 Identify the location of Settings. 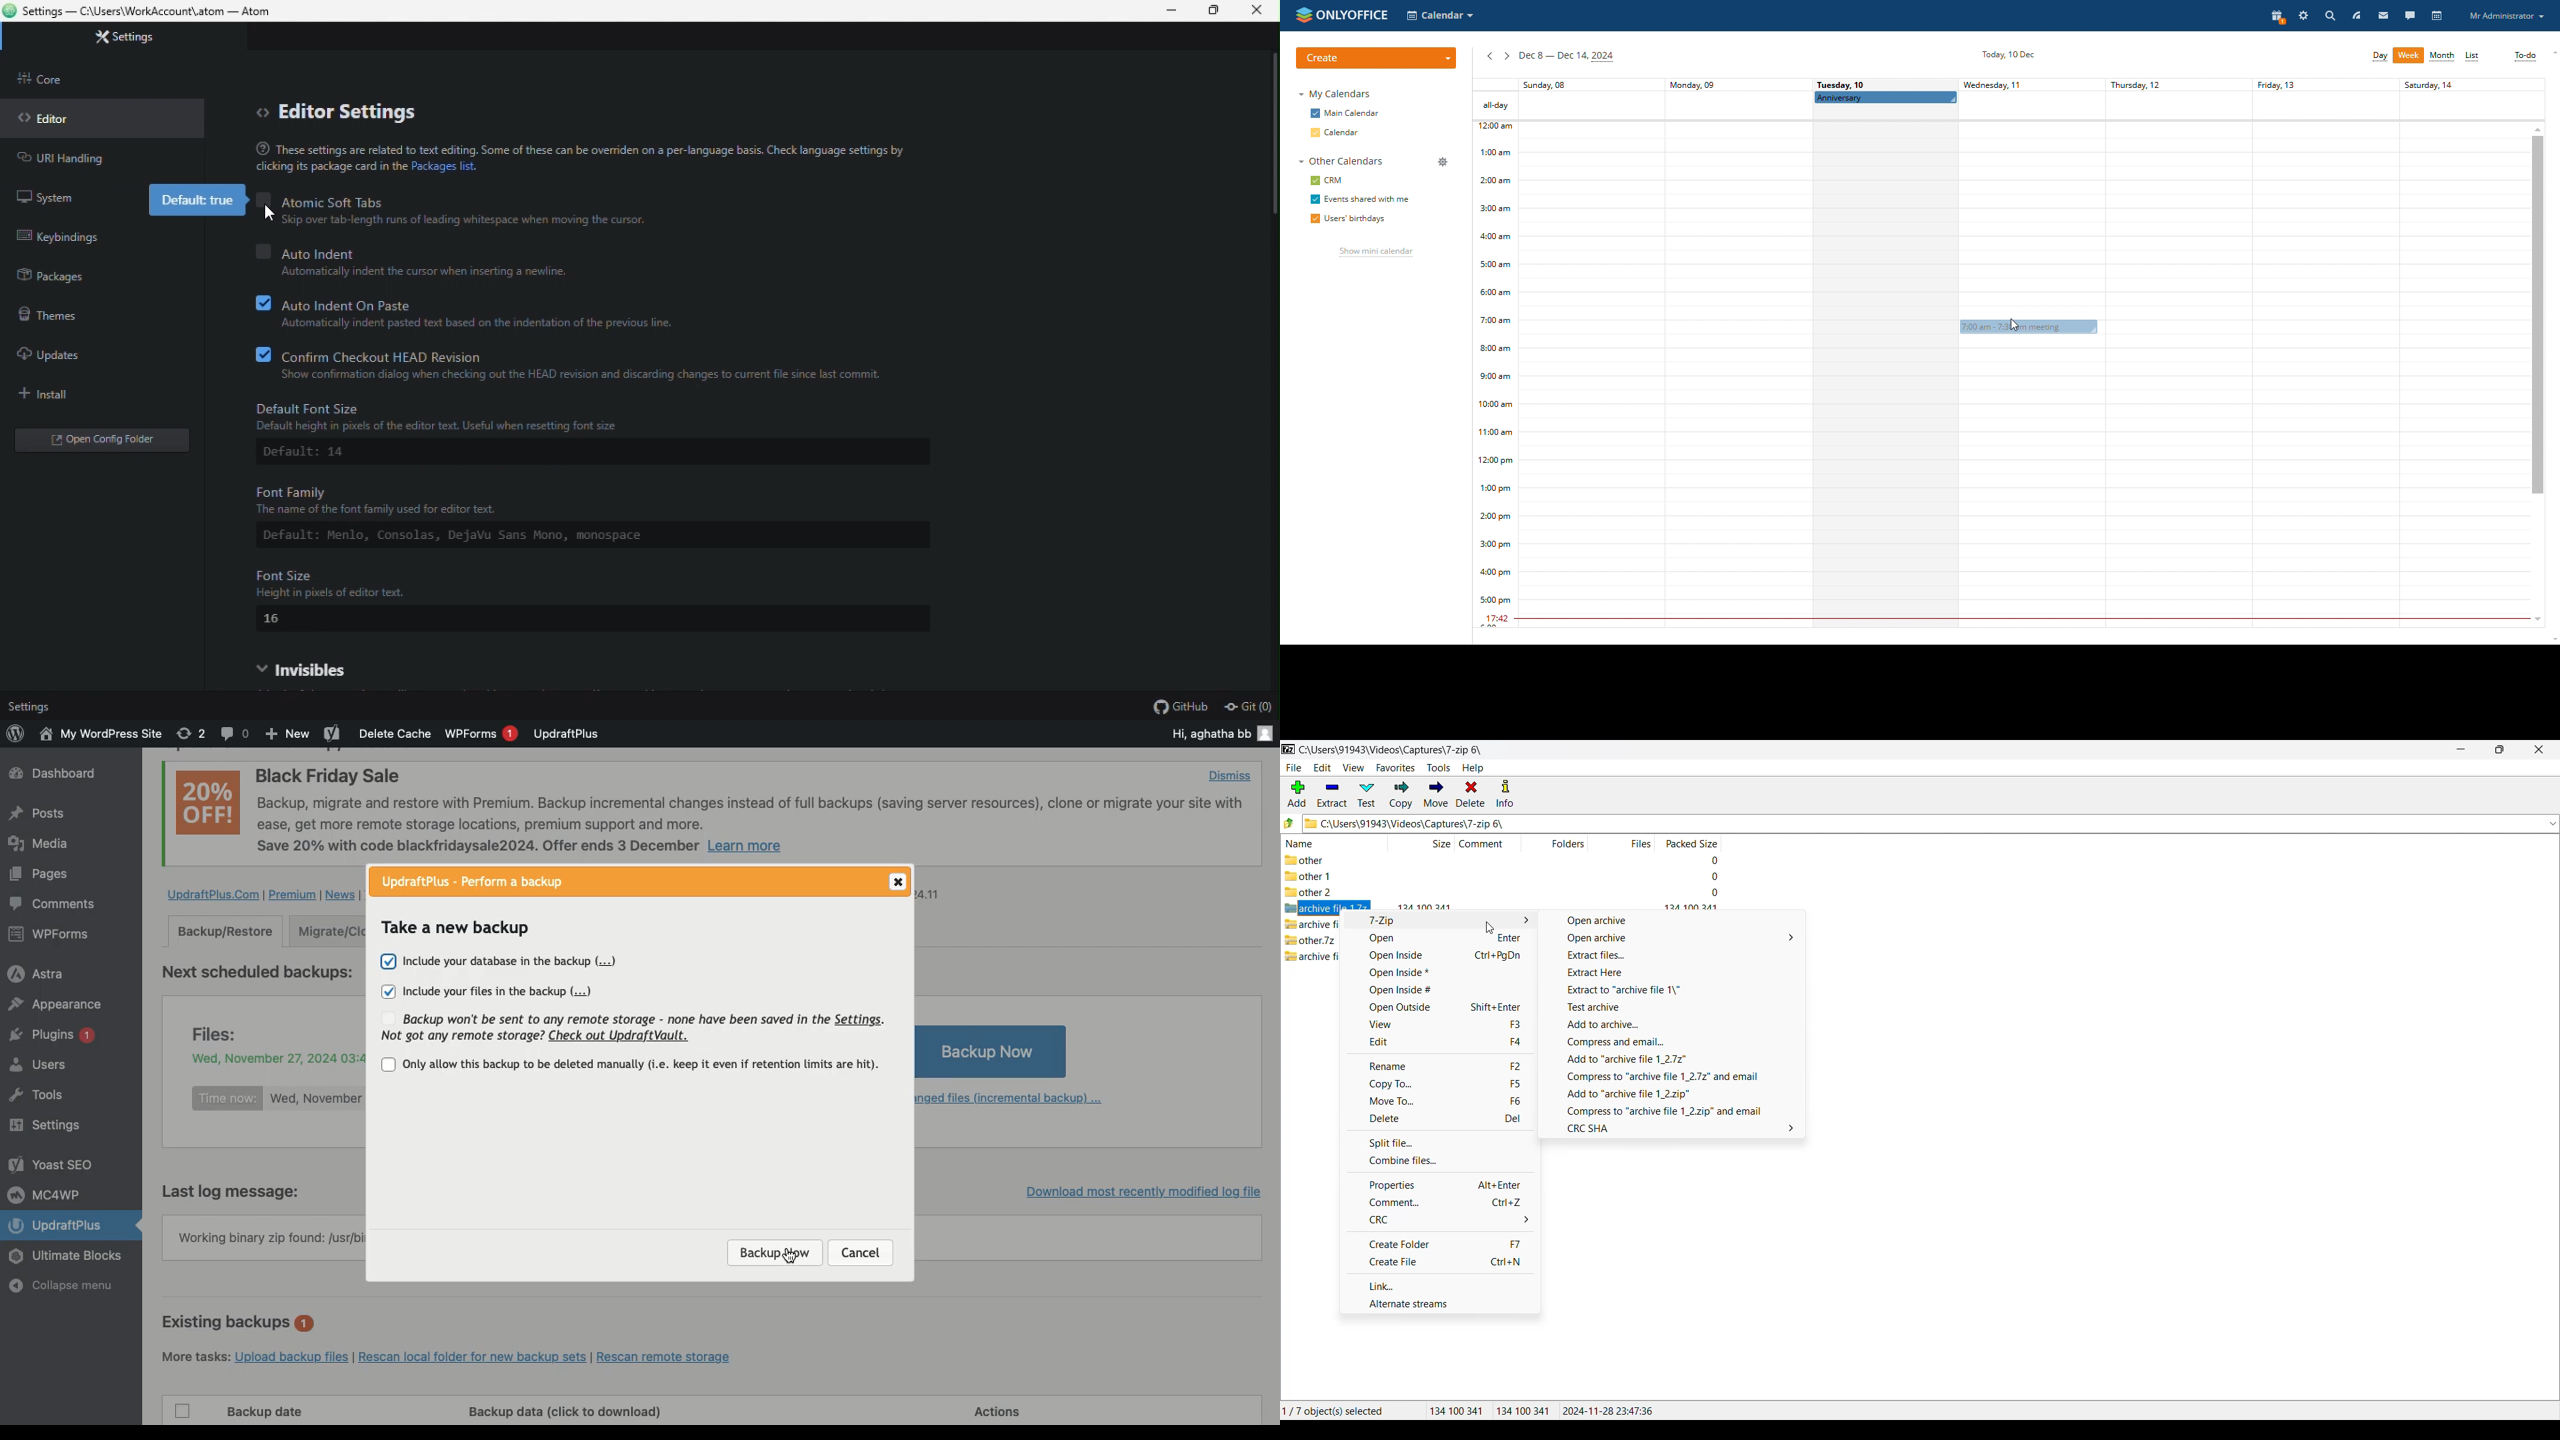
(47, 707).